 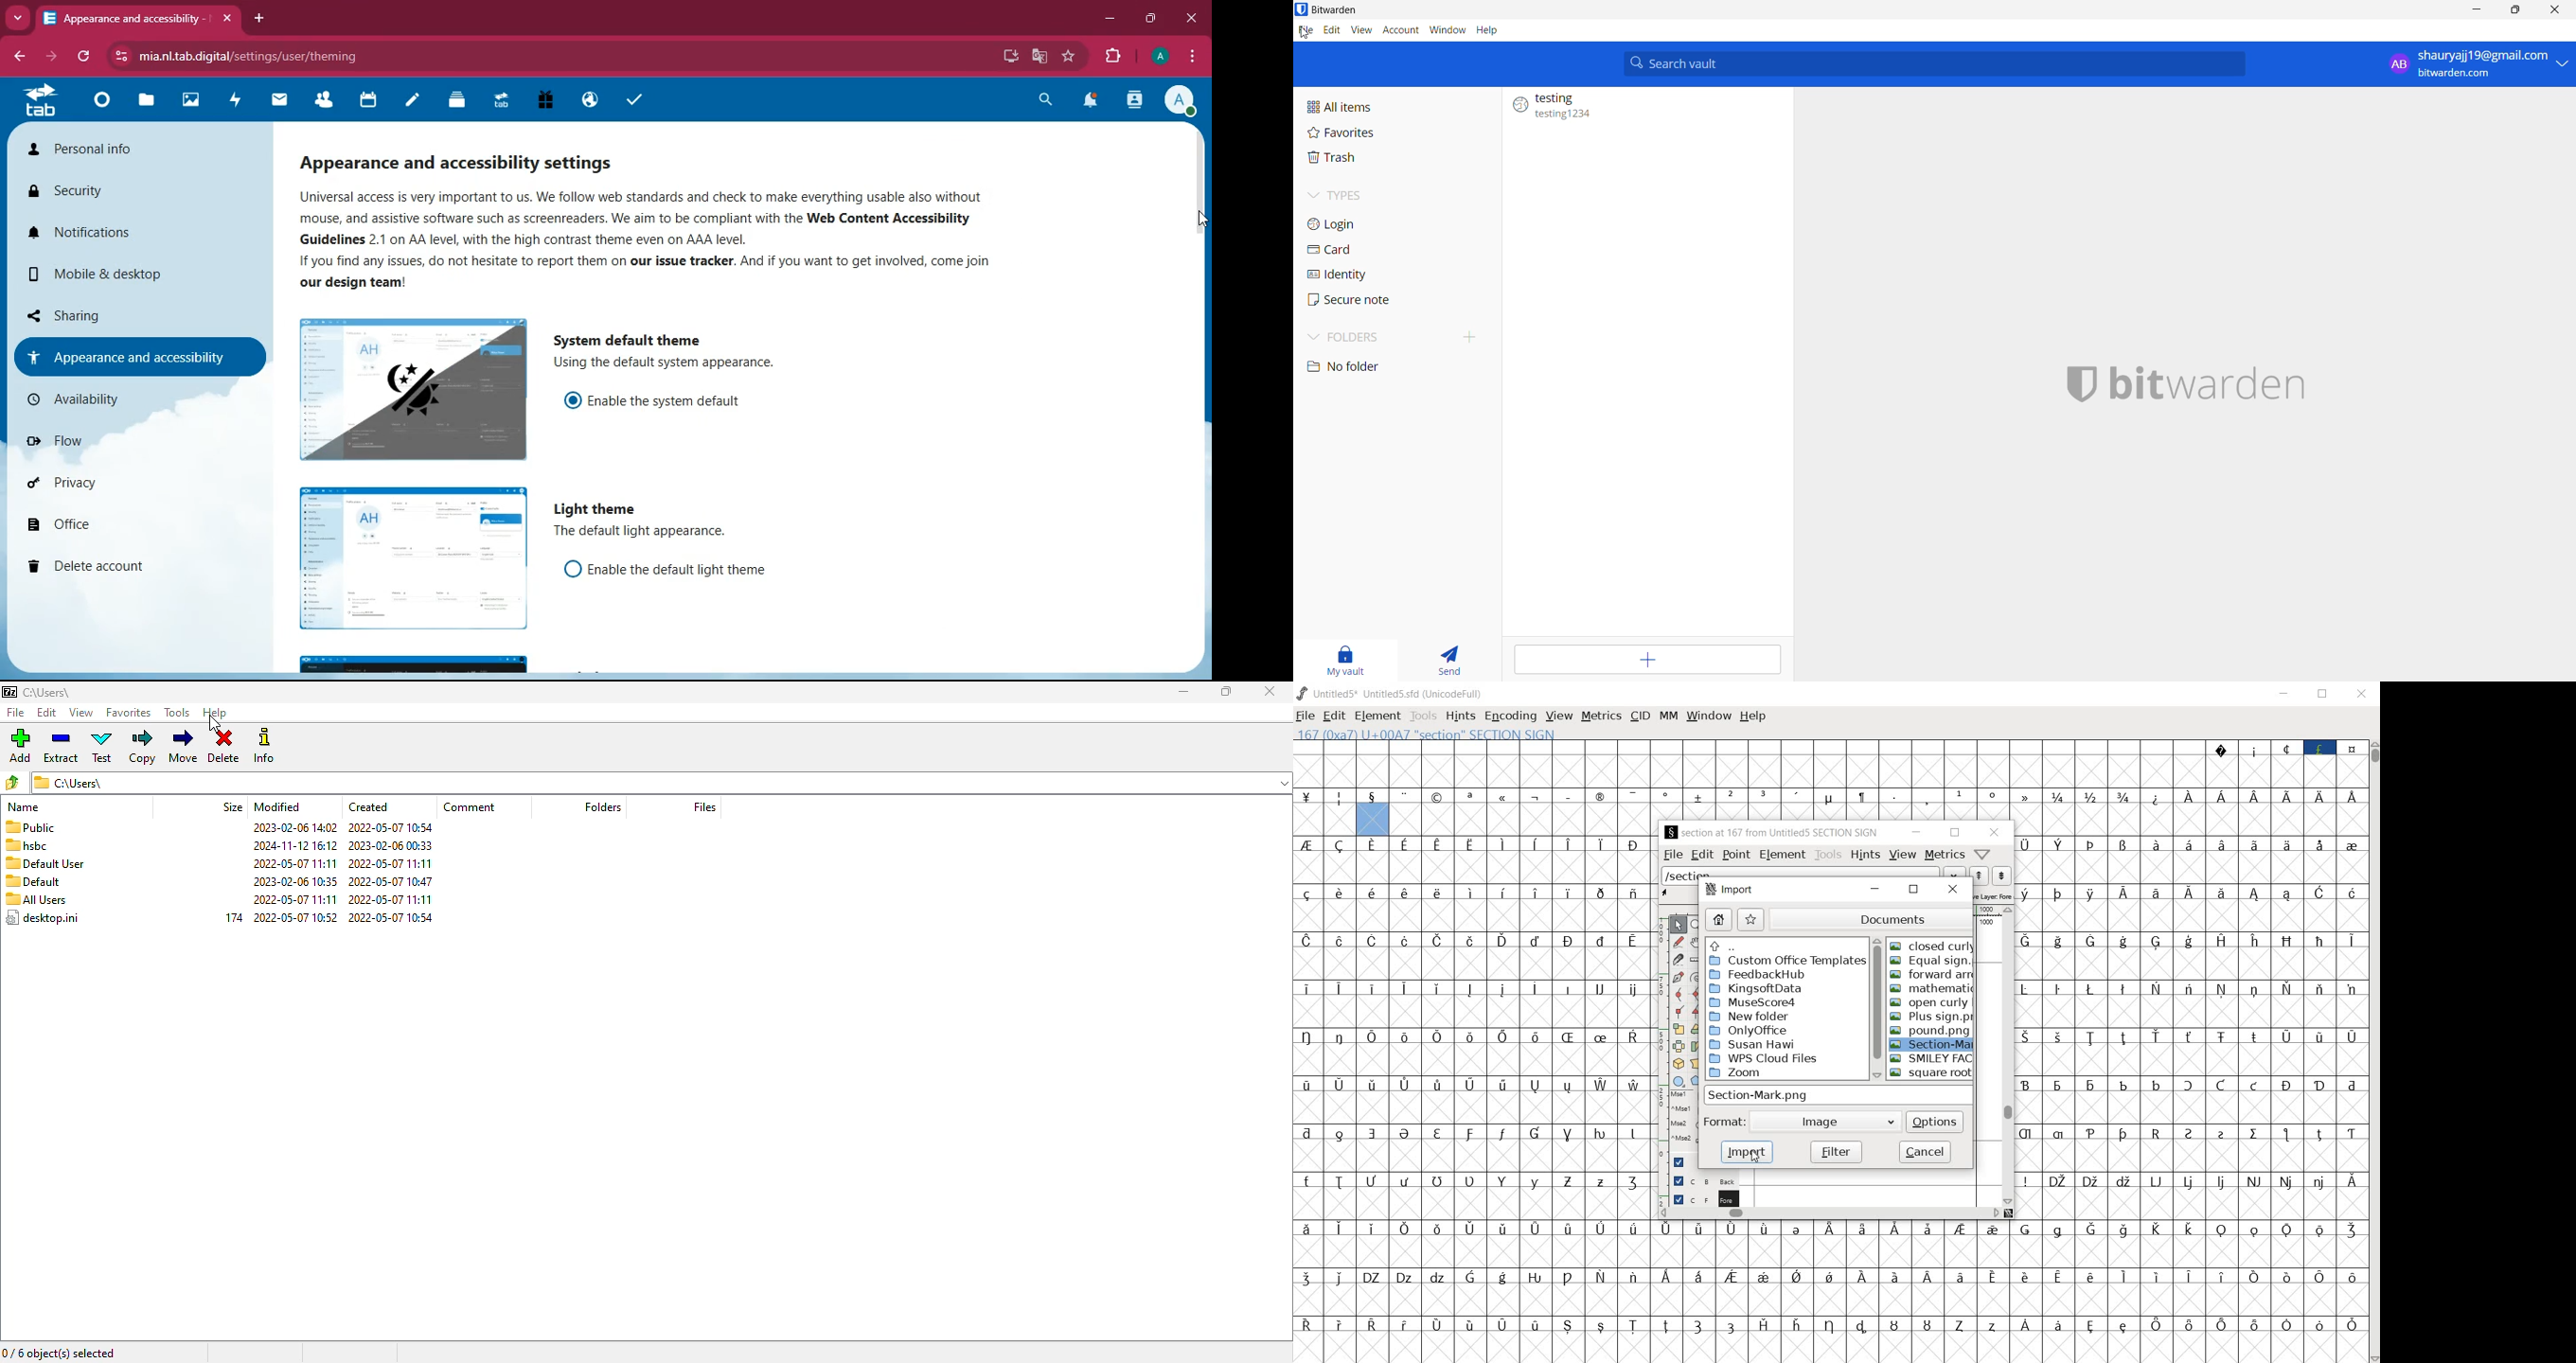 What do you see at coordinates (1371, 301) in the screenshot?
I see `secure note` at bounding box center [1371, 301].